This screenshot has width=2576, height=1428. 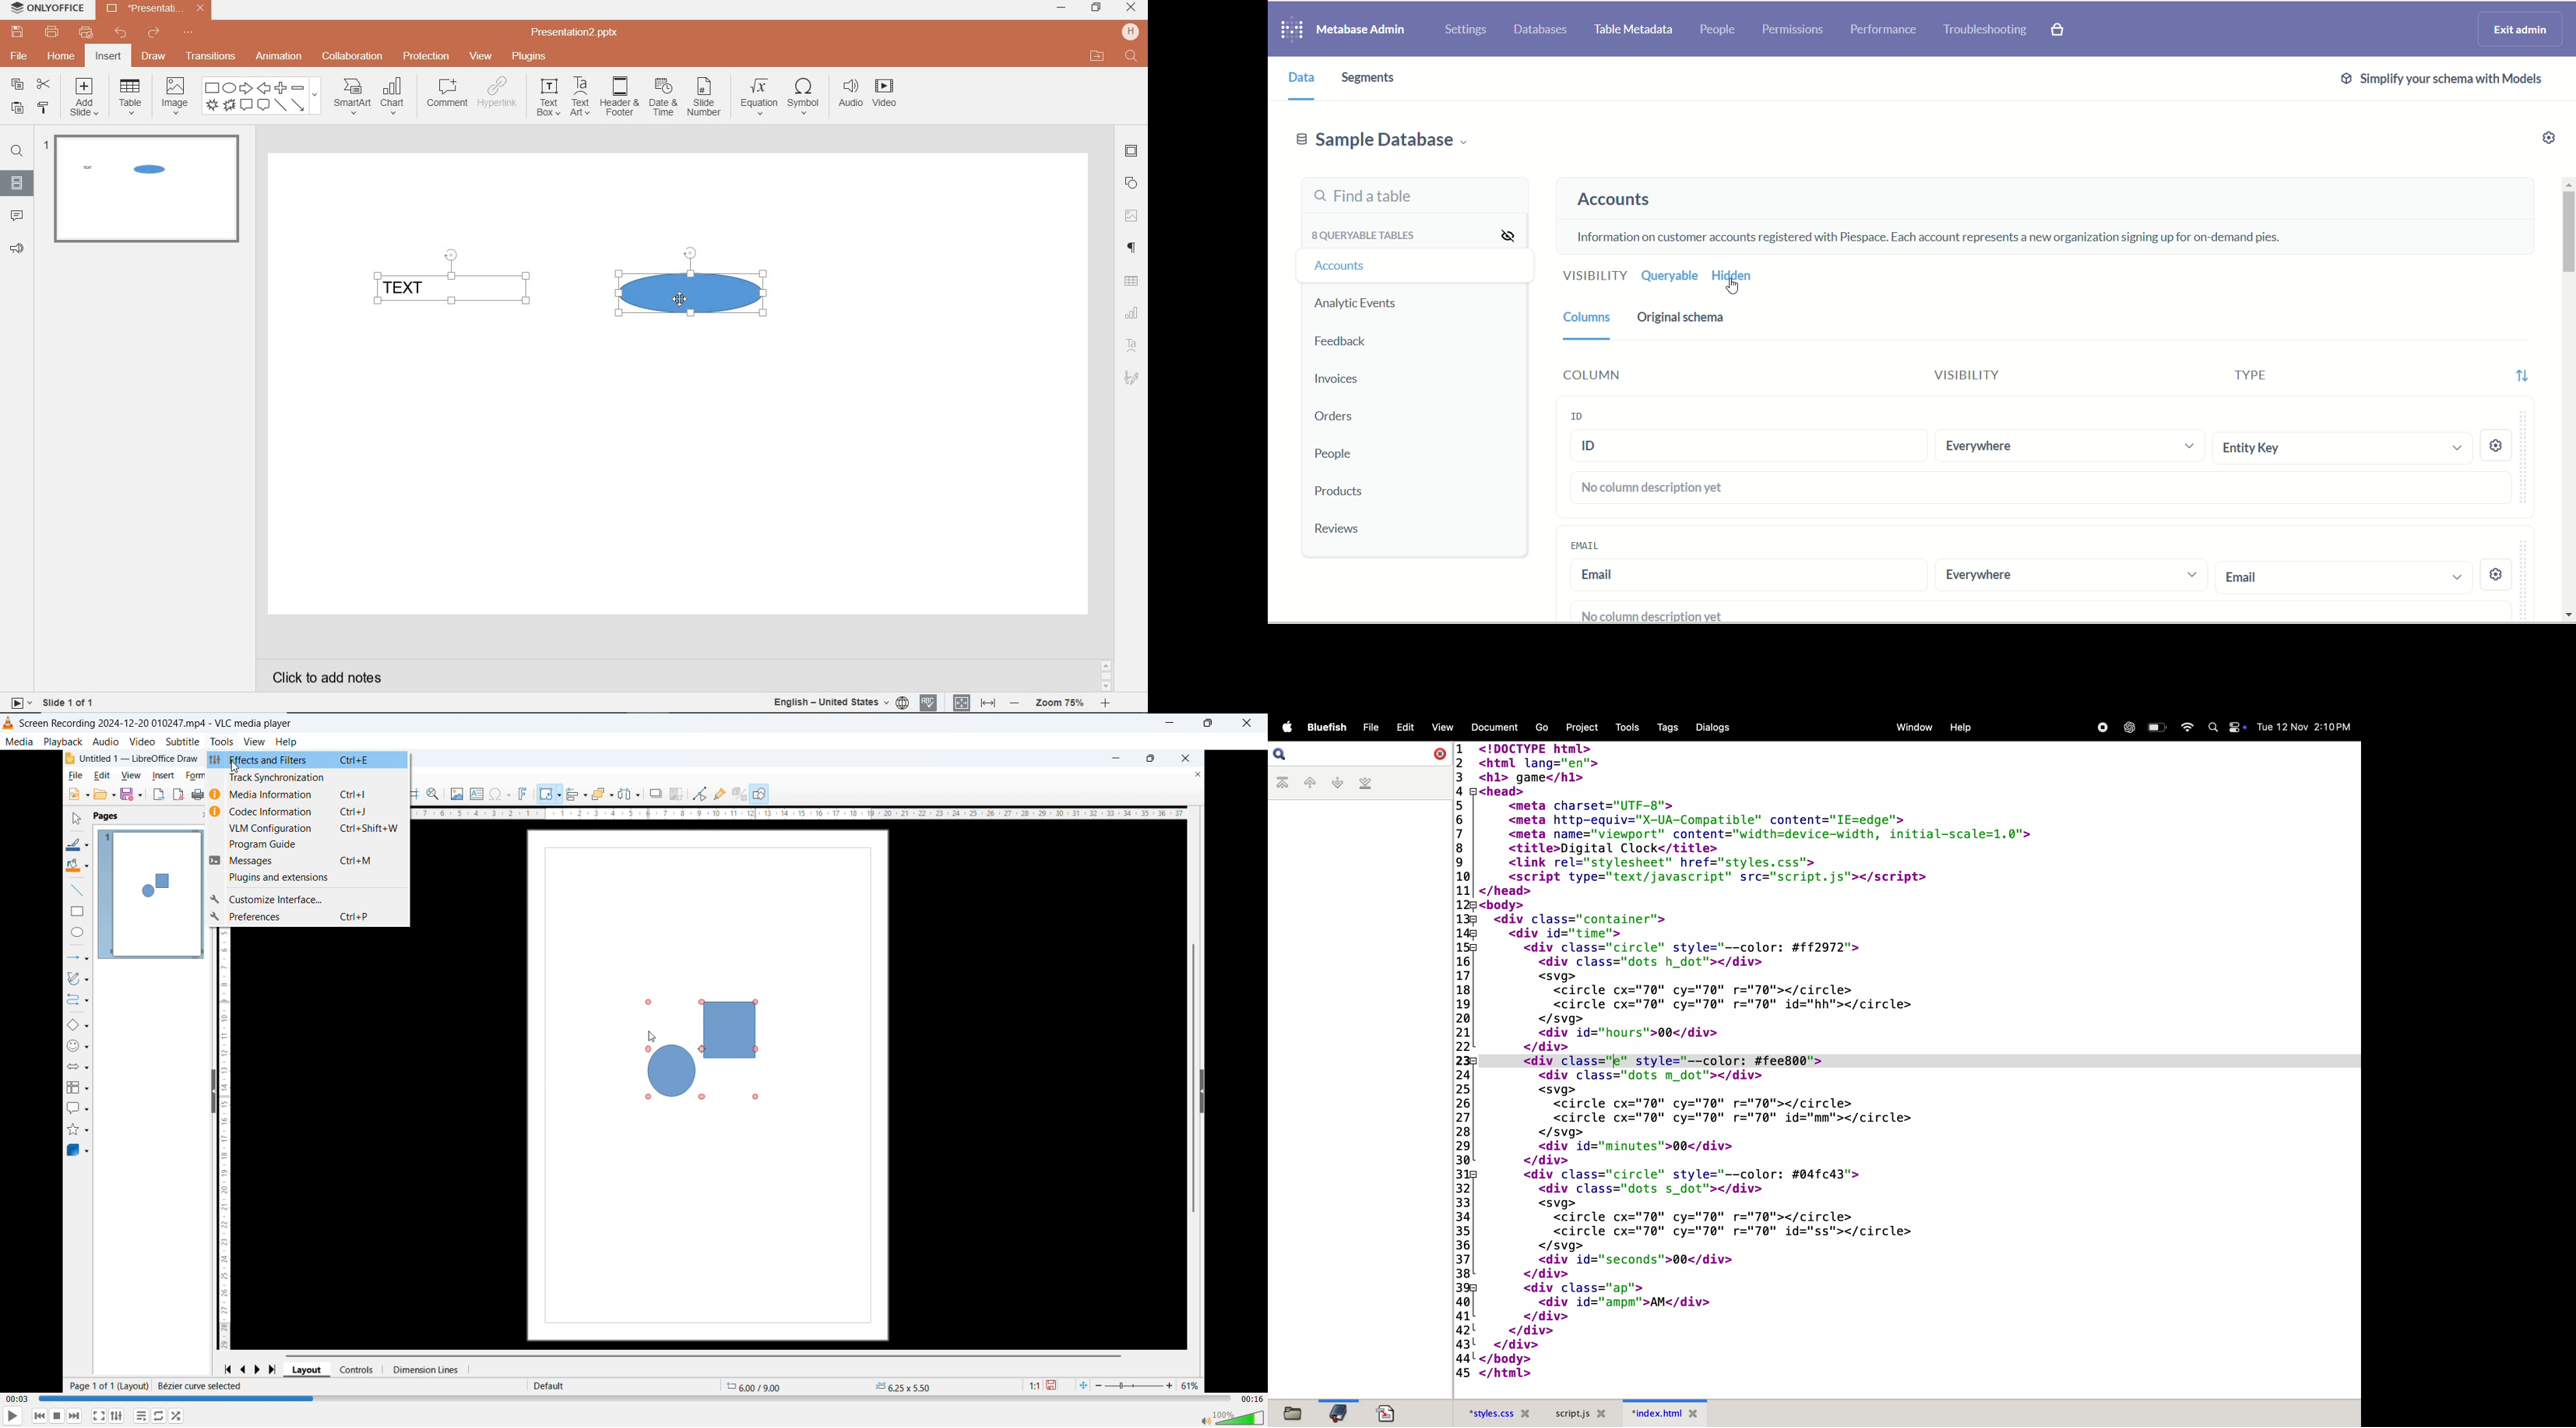 I want to click on SLIDE1, so click(x=146, y=194).